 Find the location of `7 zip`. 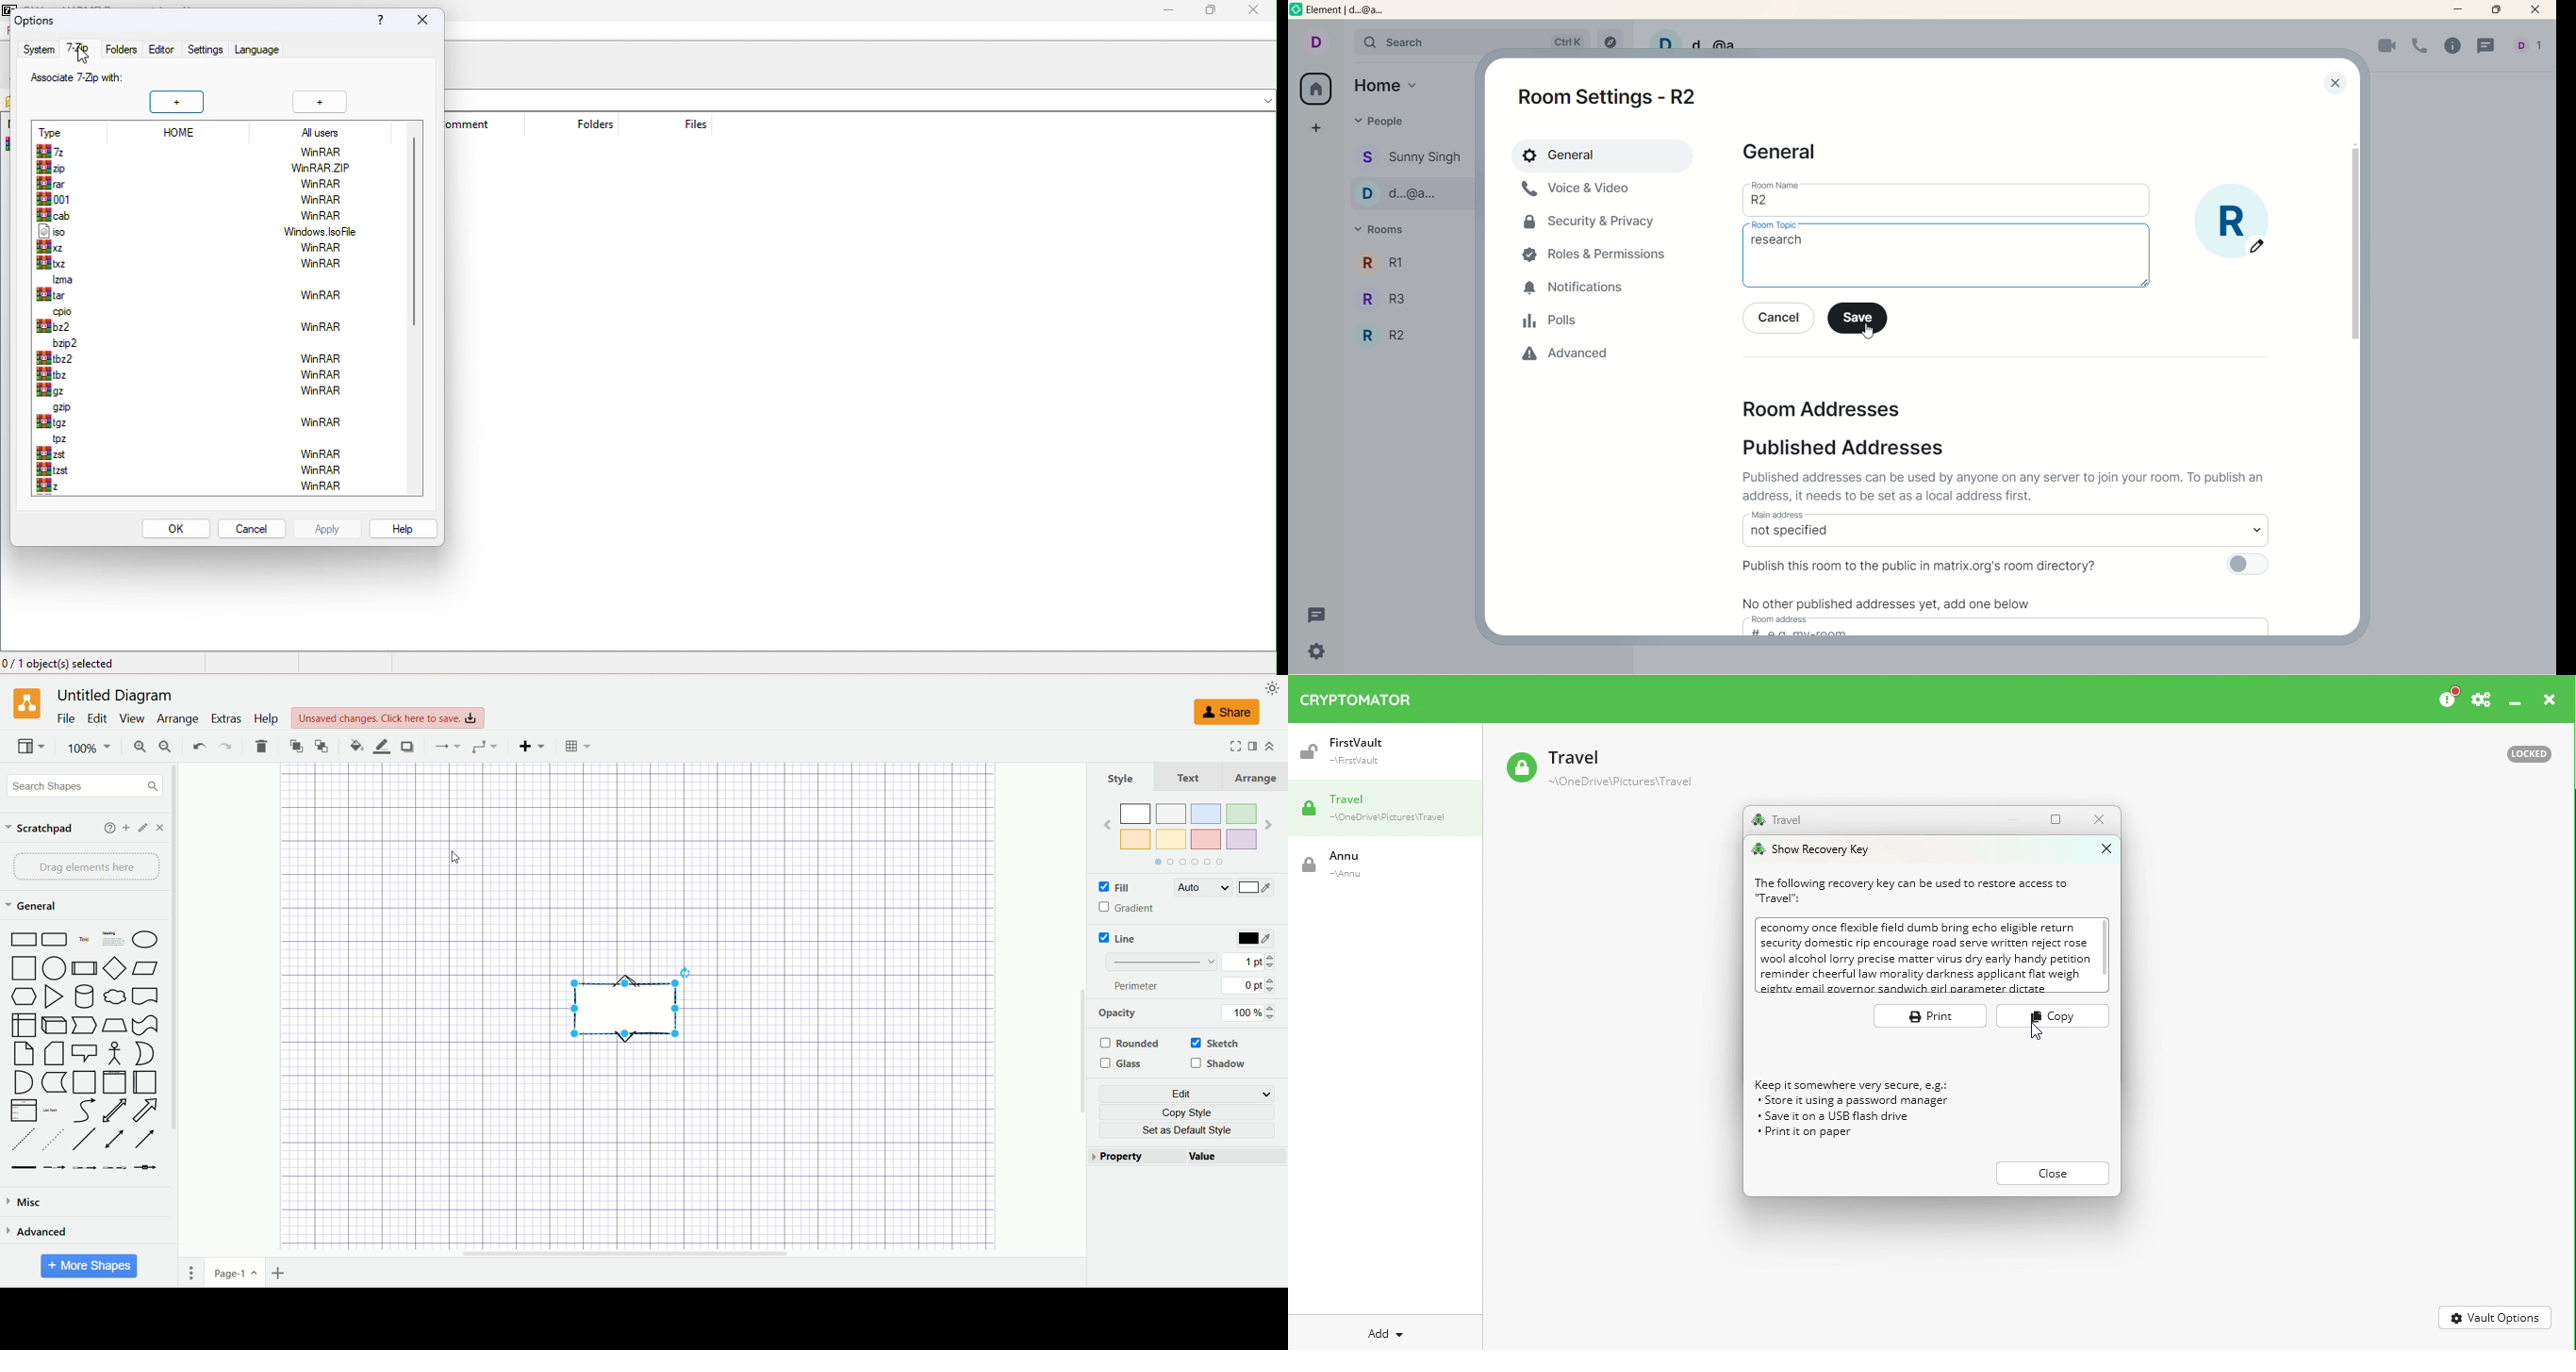

7 zip is located at coordinates (78, 50).